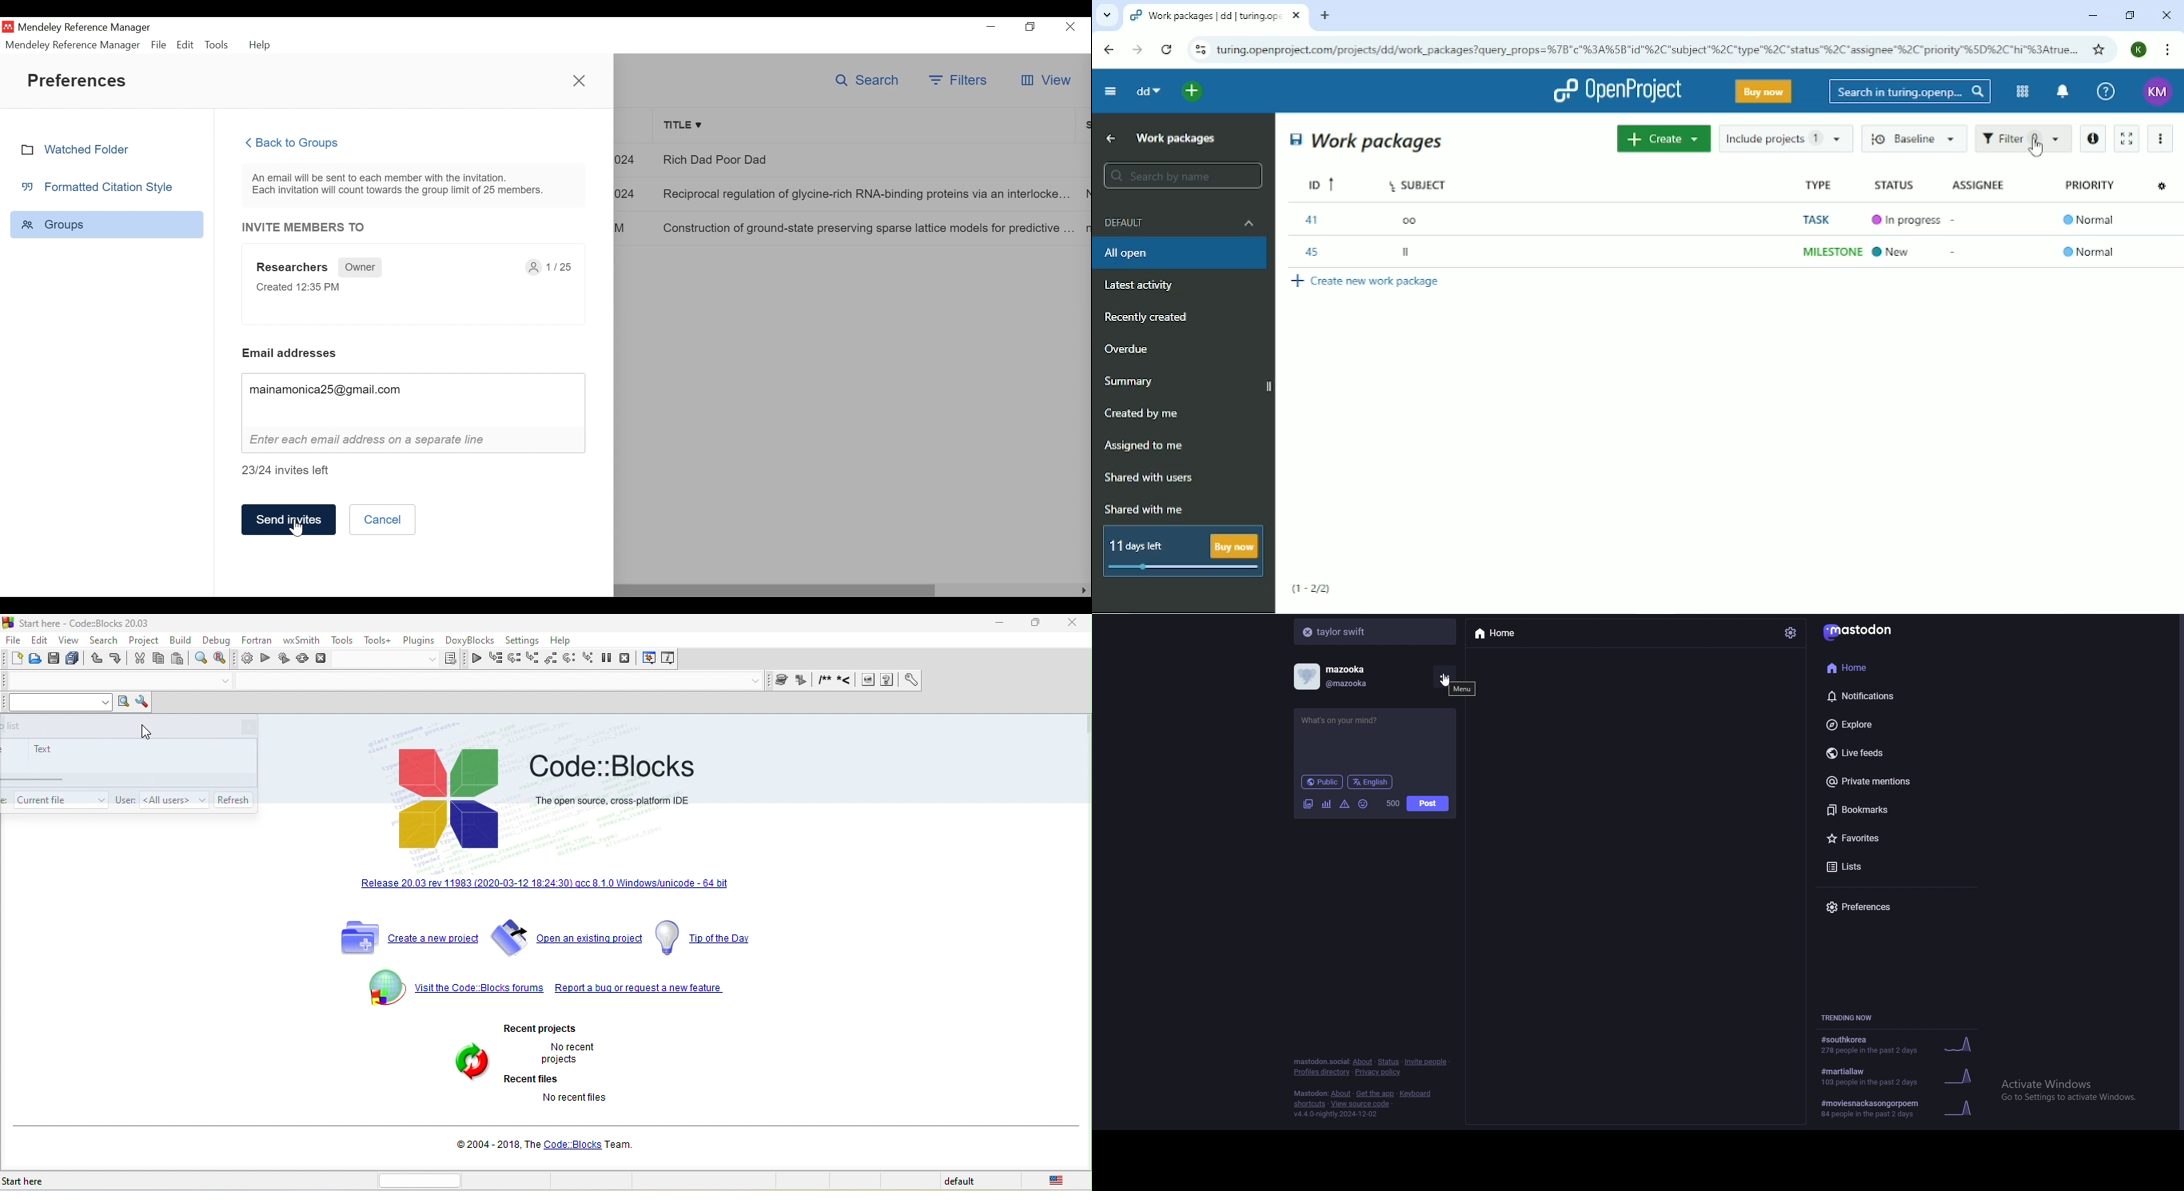 The height and width of the screenshot is (1204, 2184). What do you see at coordinates (1200, 50) in the screenshot?
I see `View site information` at bounding box center [1200, 50].